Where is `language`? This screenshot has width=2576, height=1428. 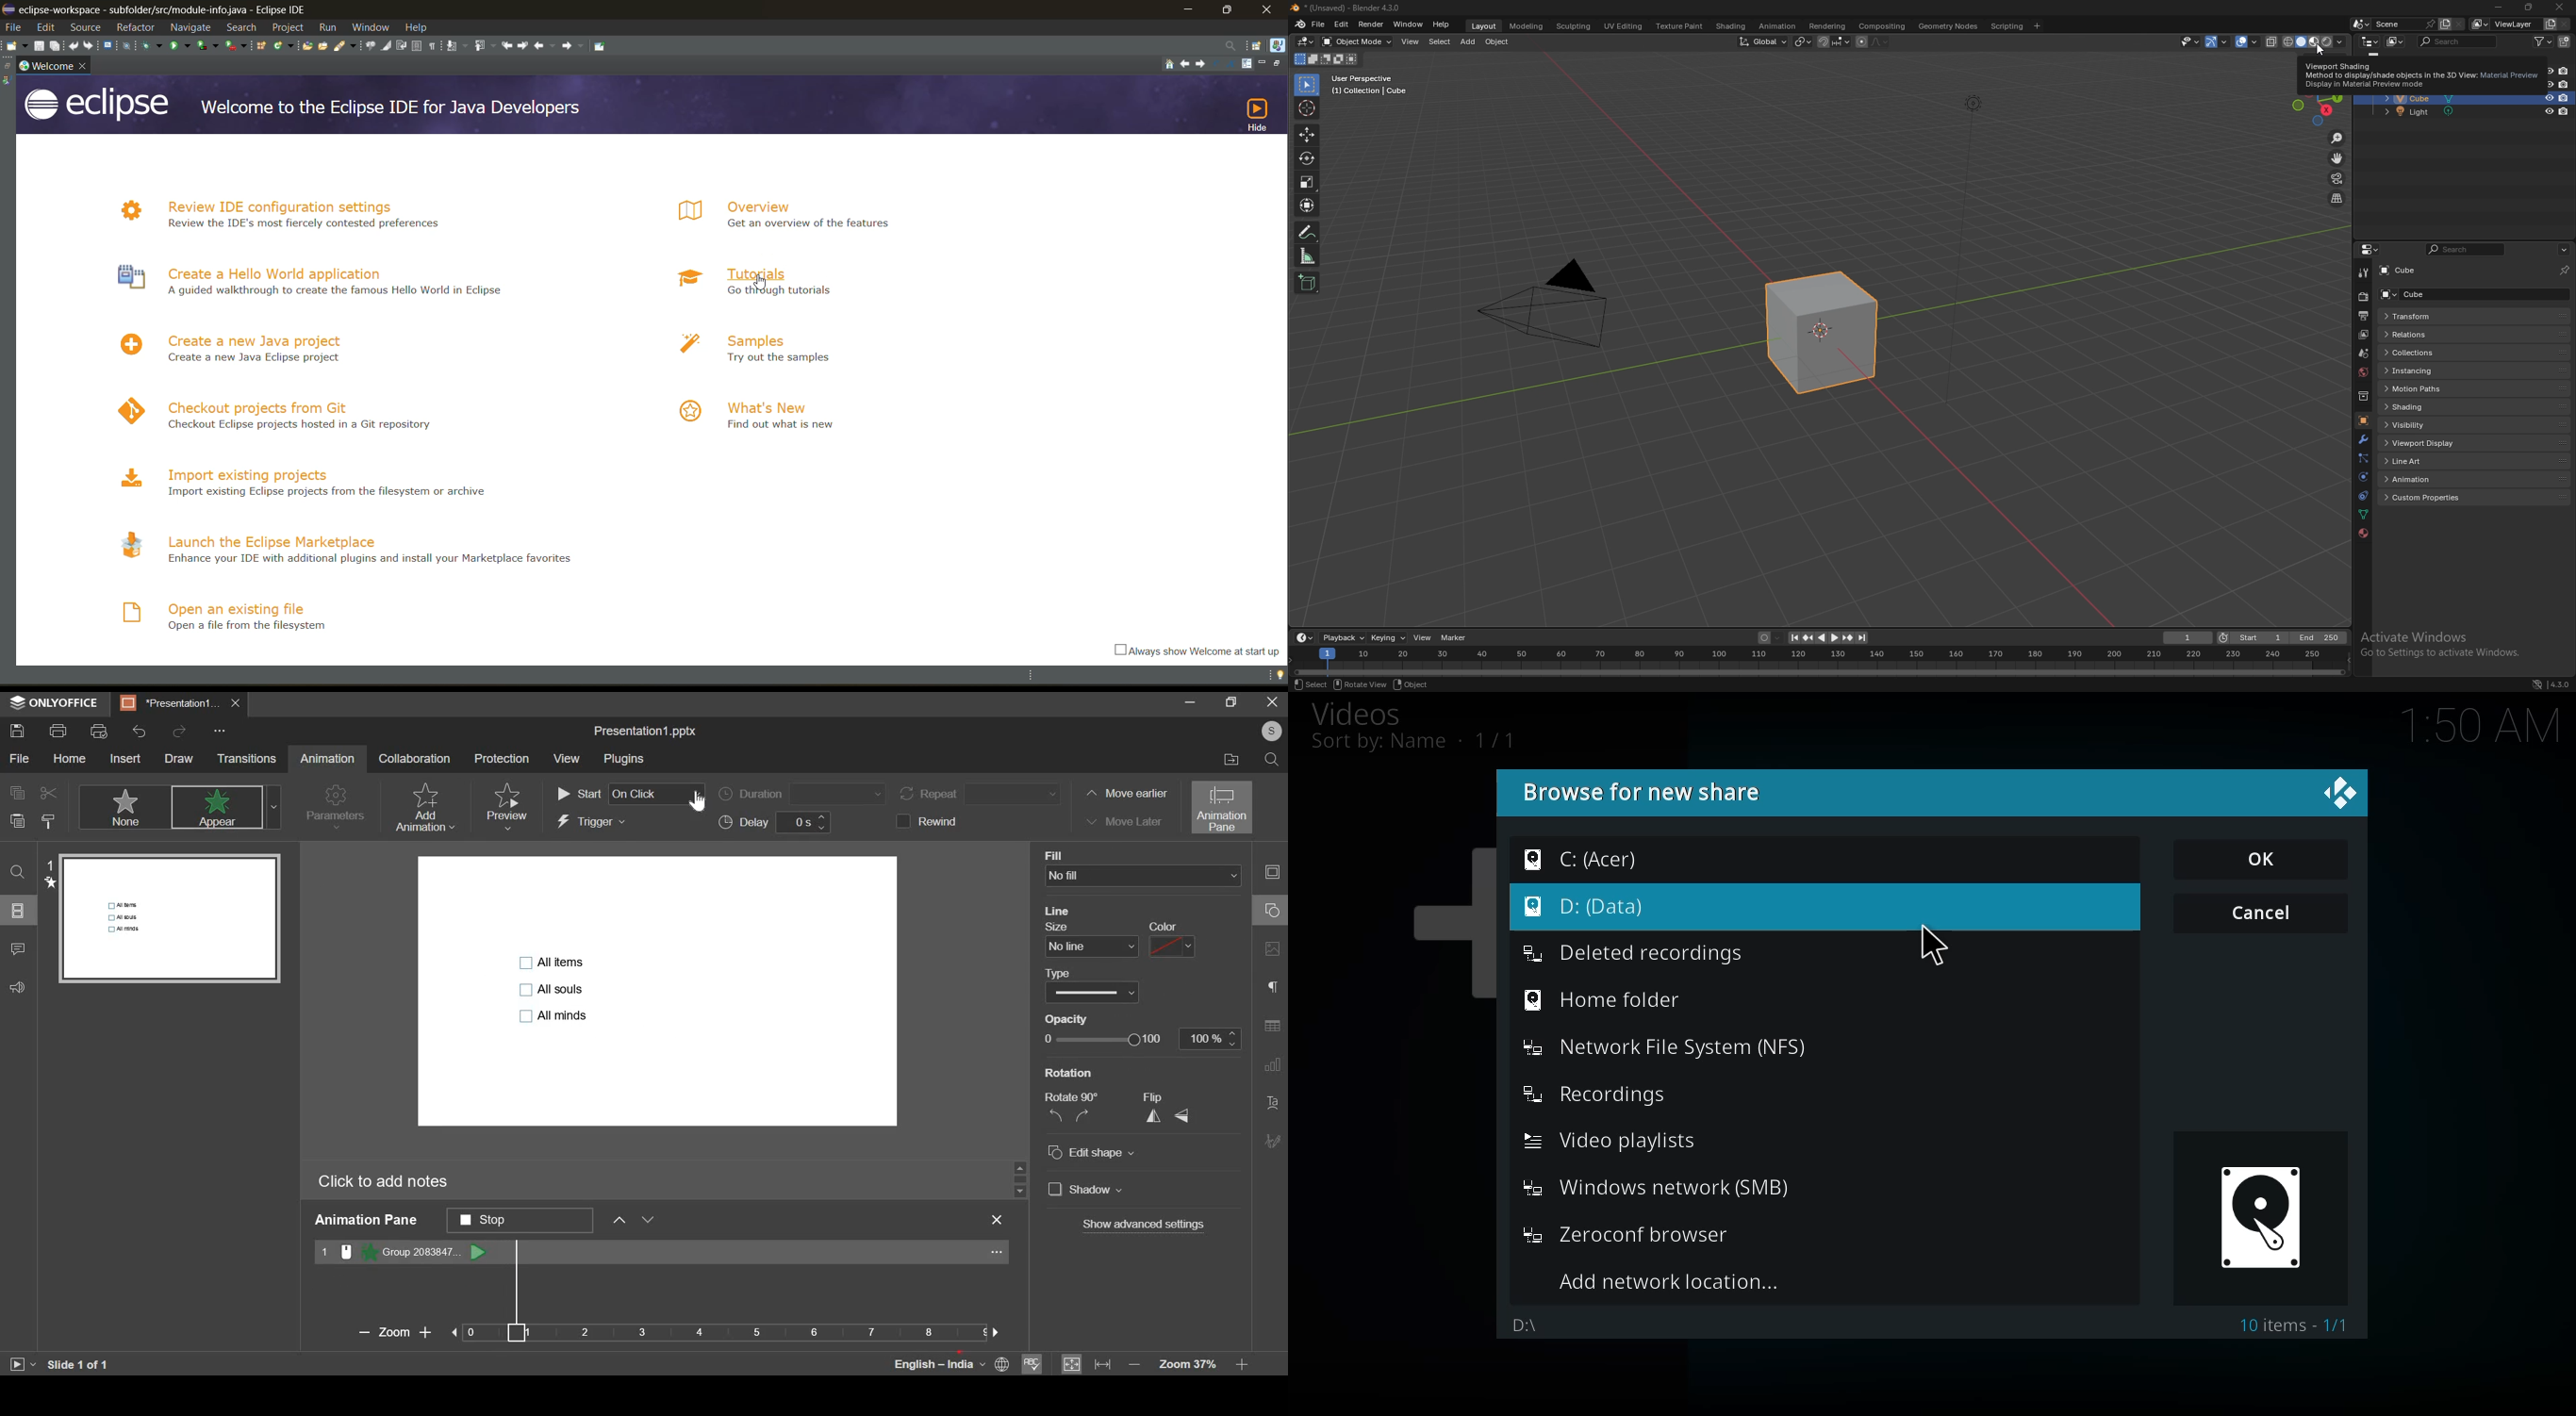
language is located at coordinates (923, 1363).